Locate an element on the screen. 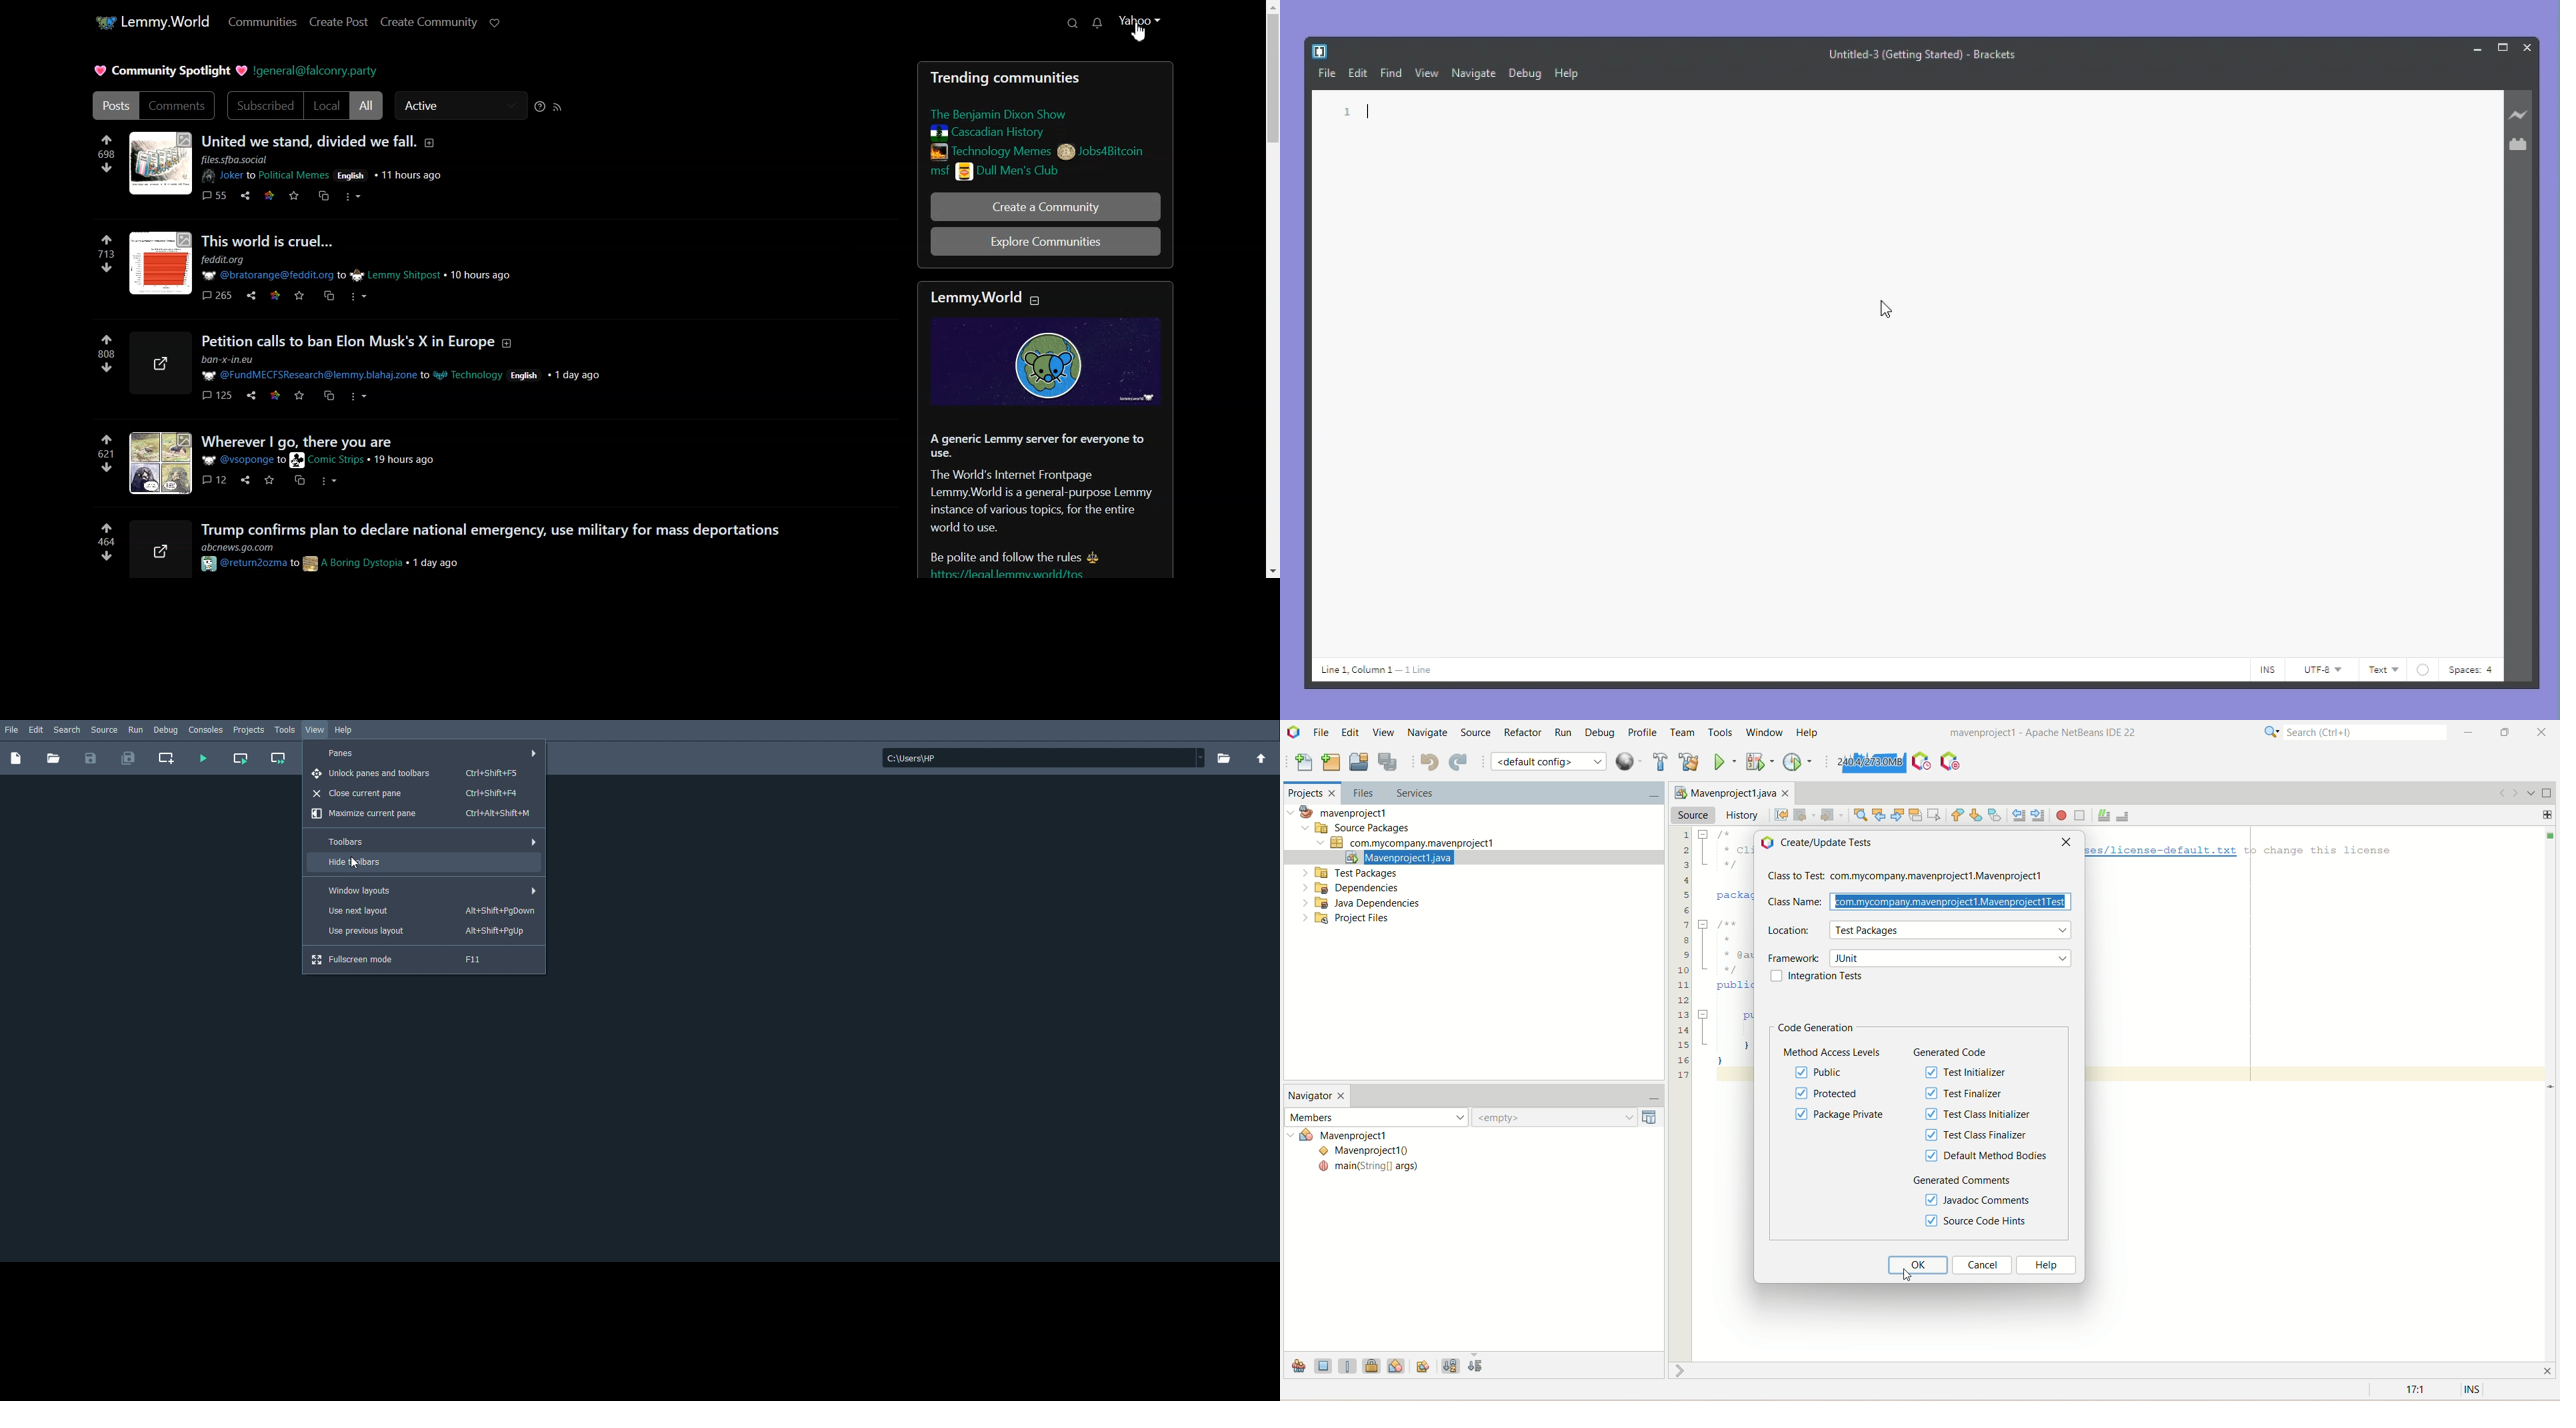 This screenshot has height=1428, width=2576. star is located at coordinates (274, 304).